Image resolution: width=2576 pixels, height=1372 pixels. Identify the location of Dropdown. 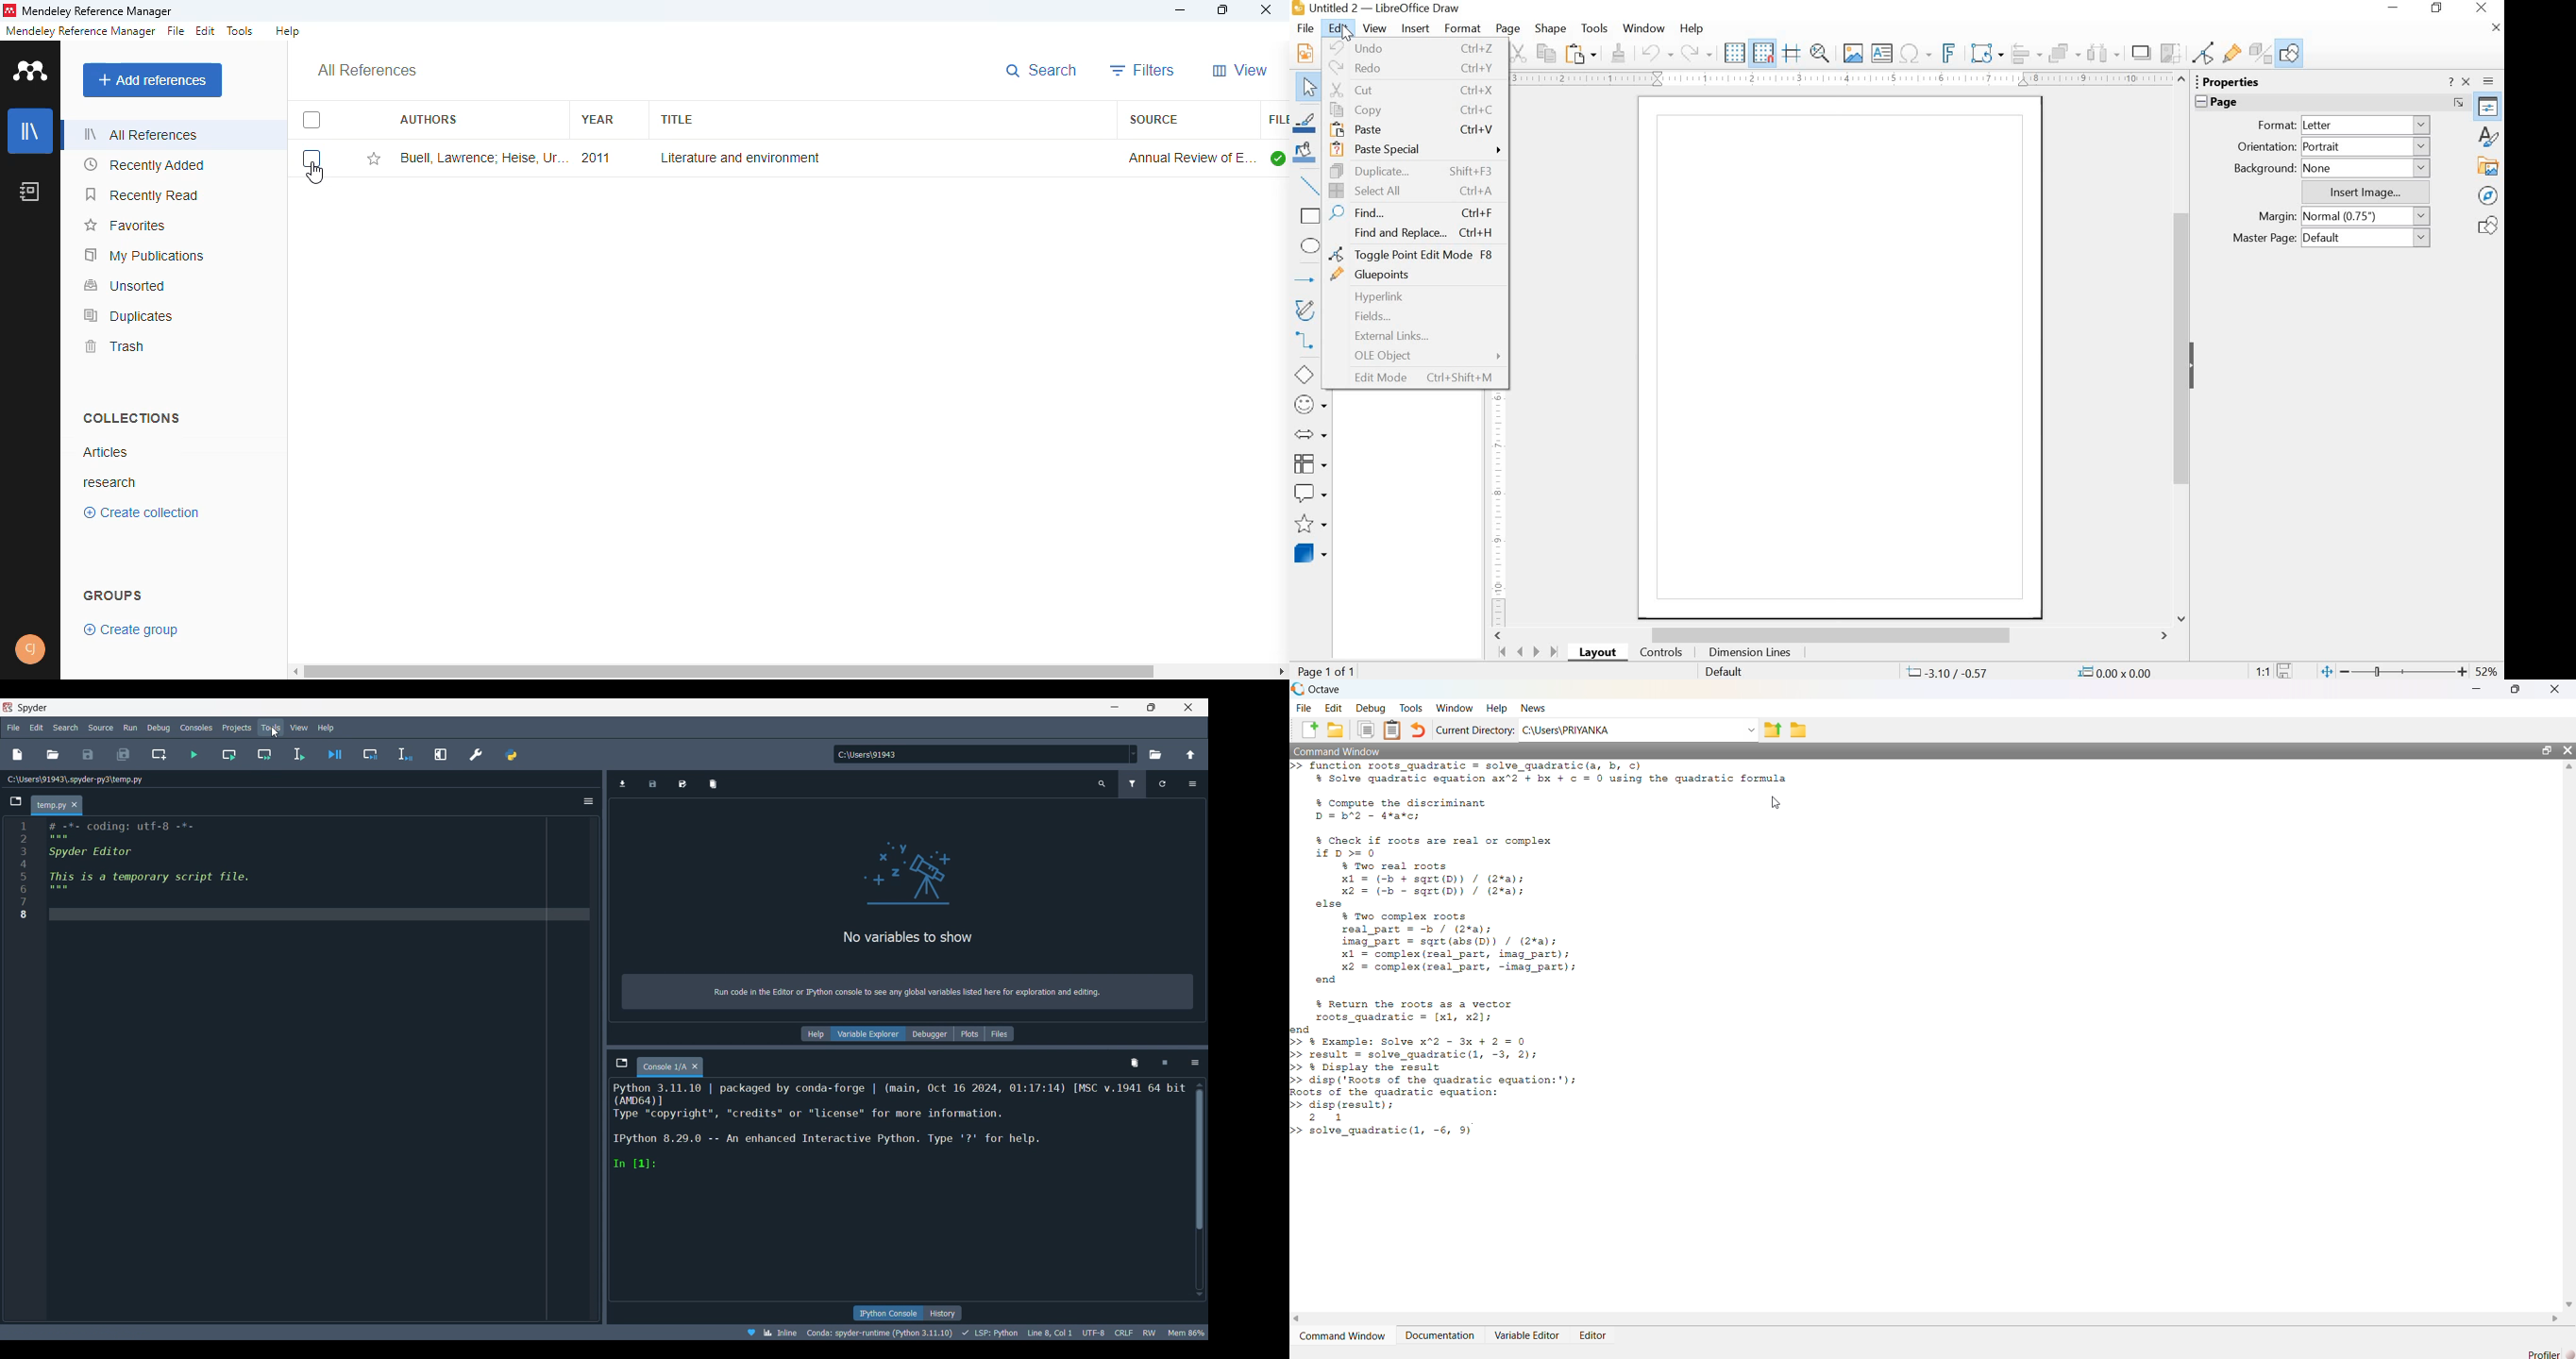
(1751, 730).